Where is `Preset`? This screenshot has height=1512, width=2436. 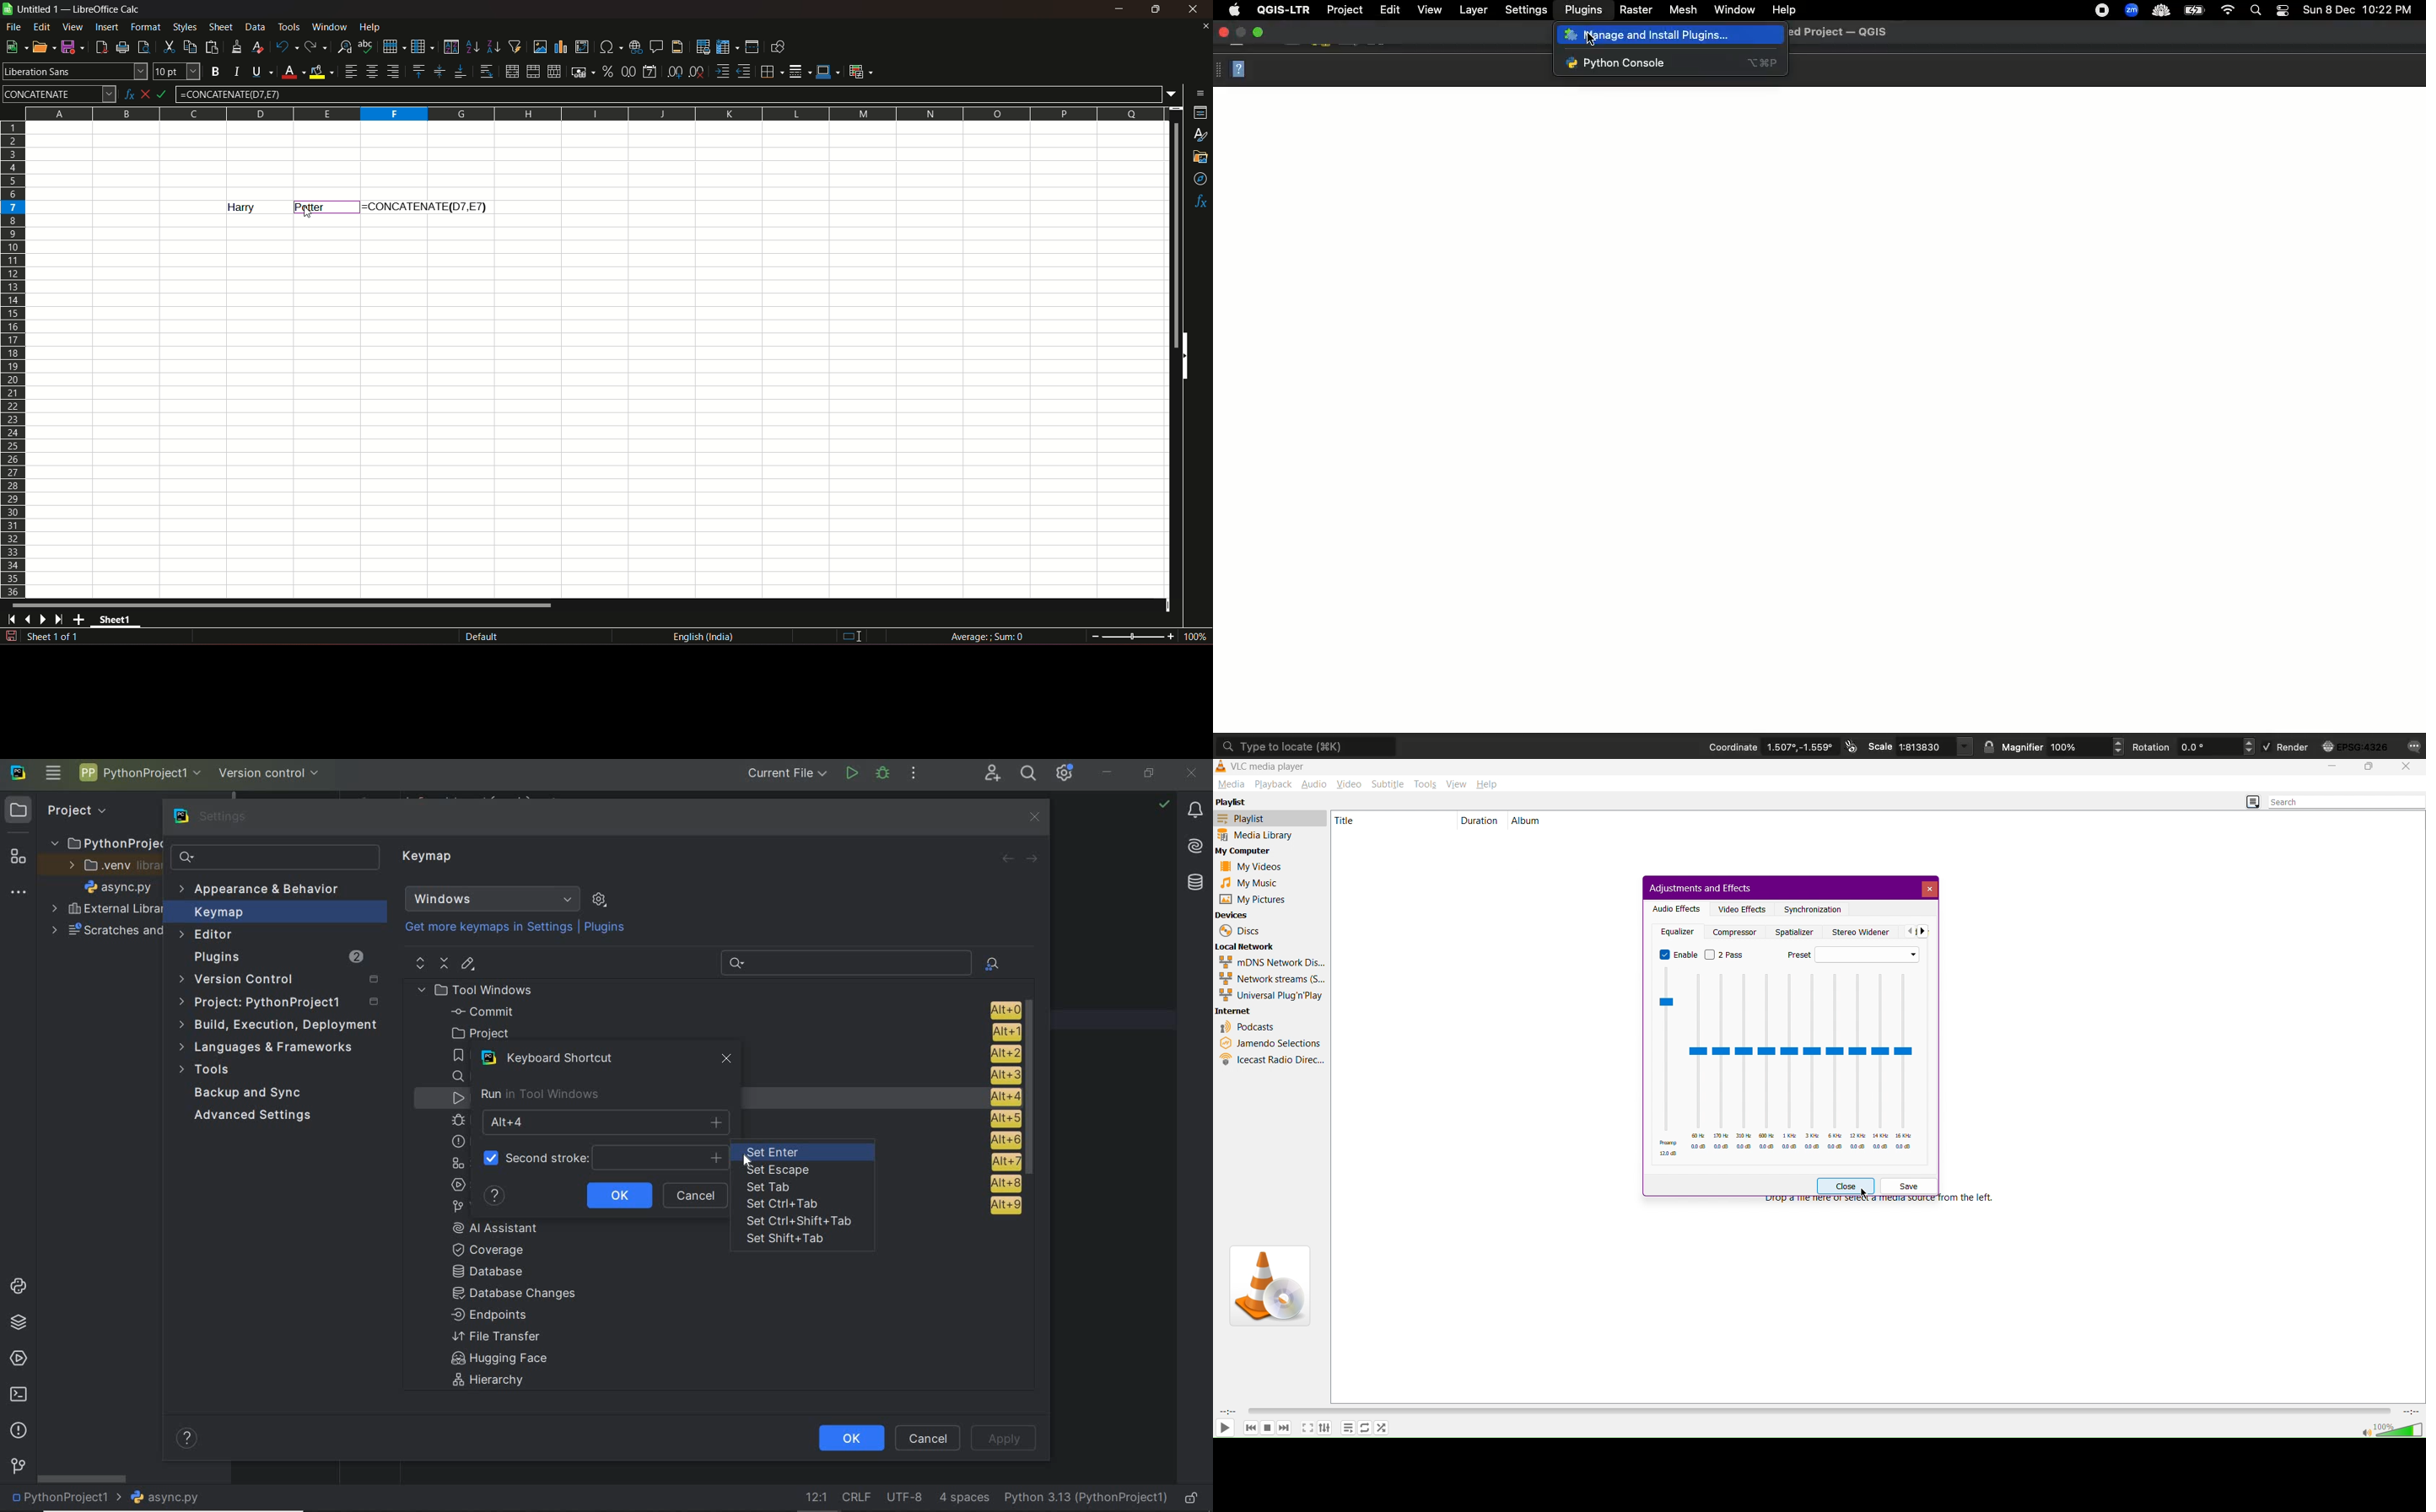
Preset is located at coordinates (1793, 955).